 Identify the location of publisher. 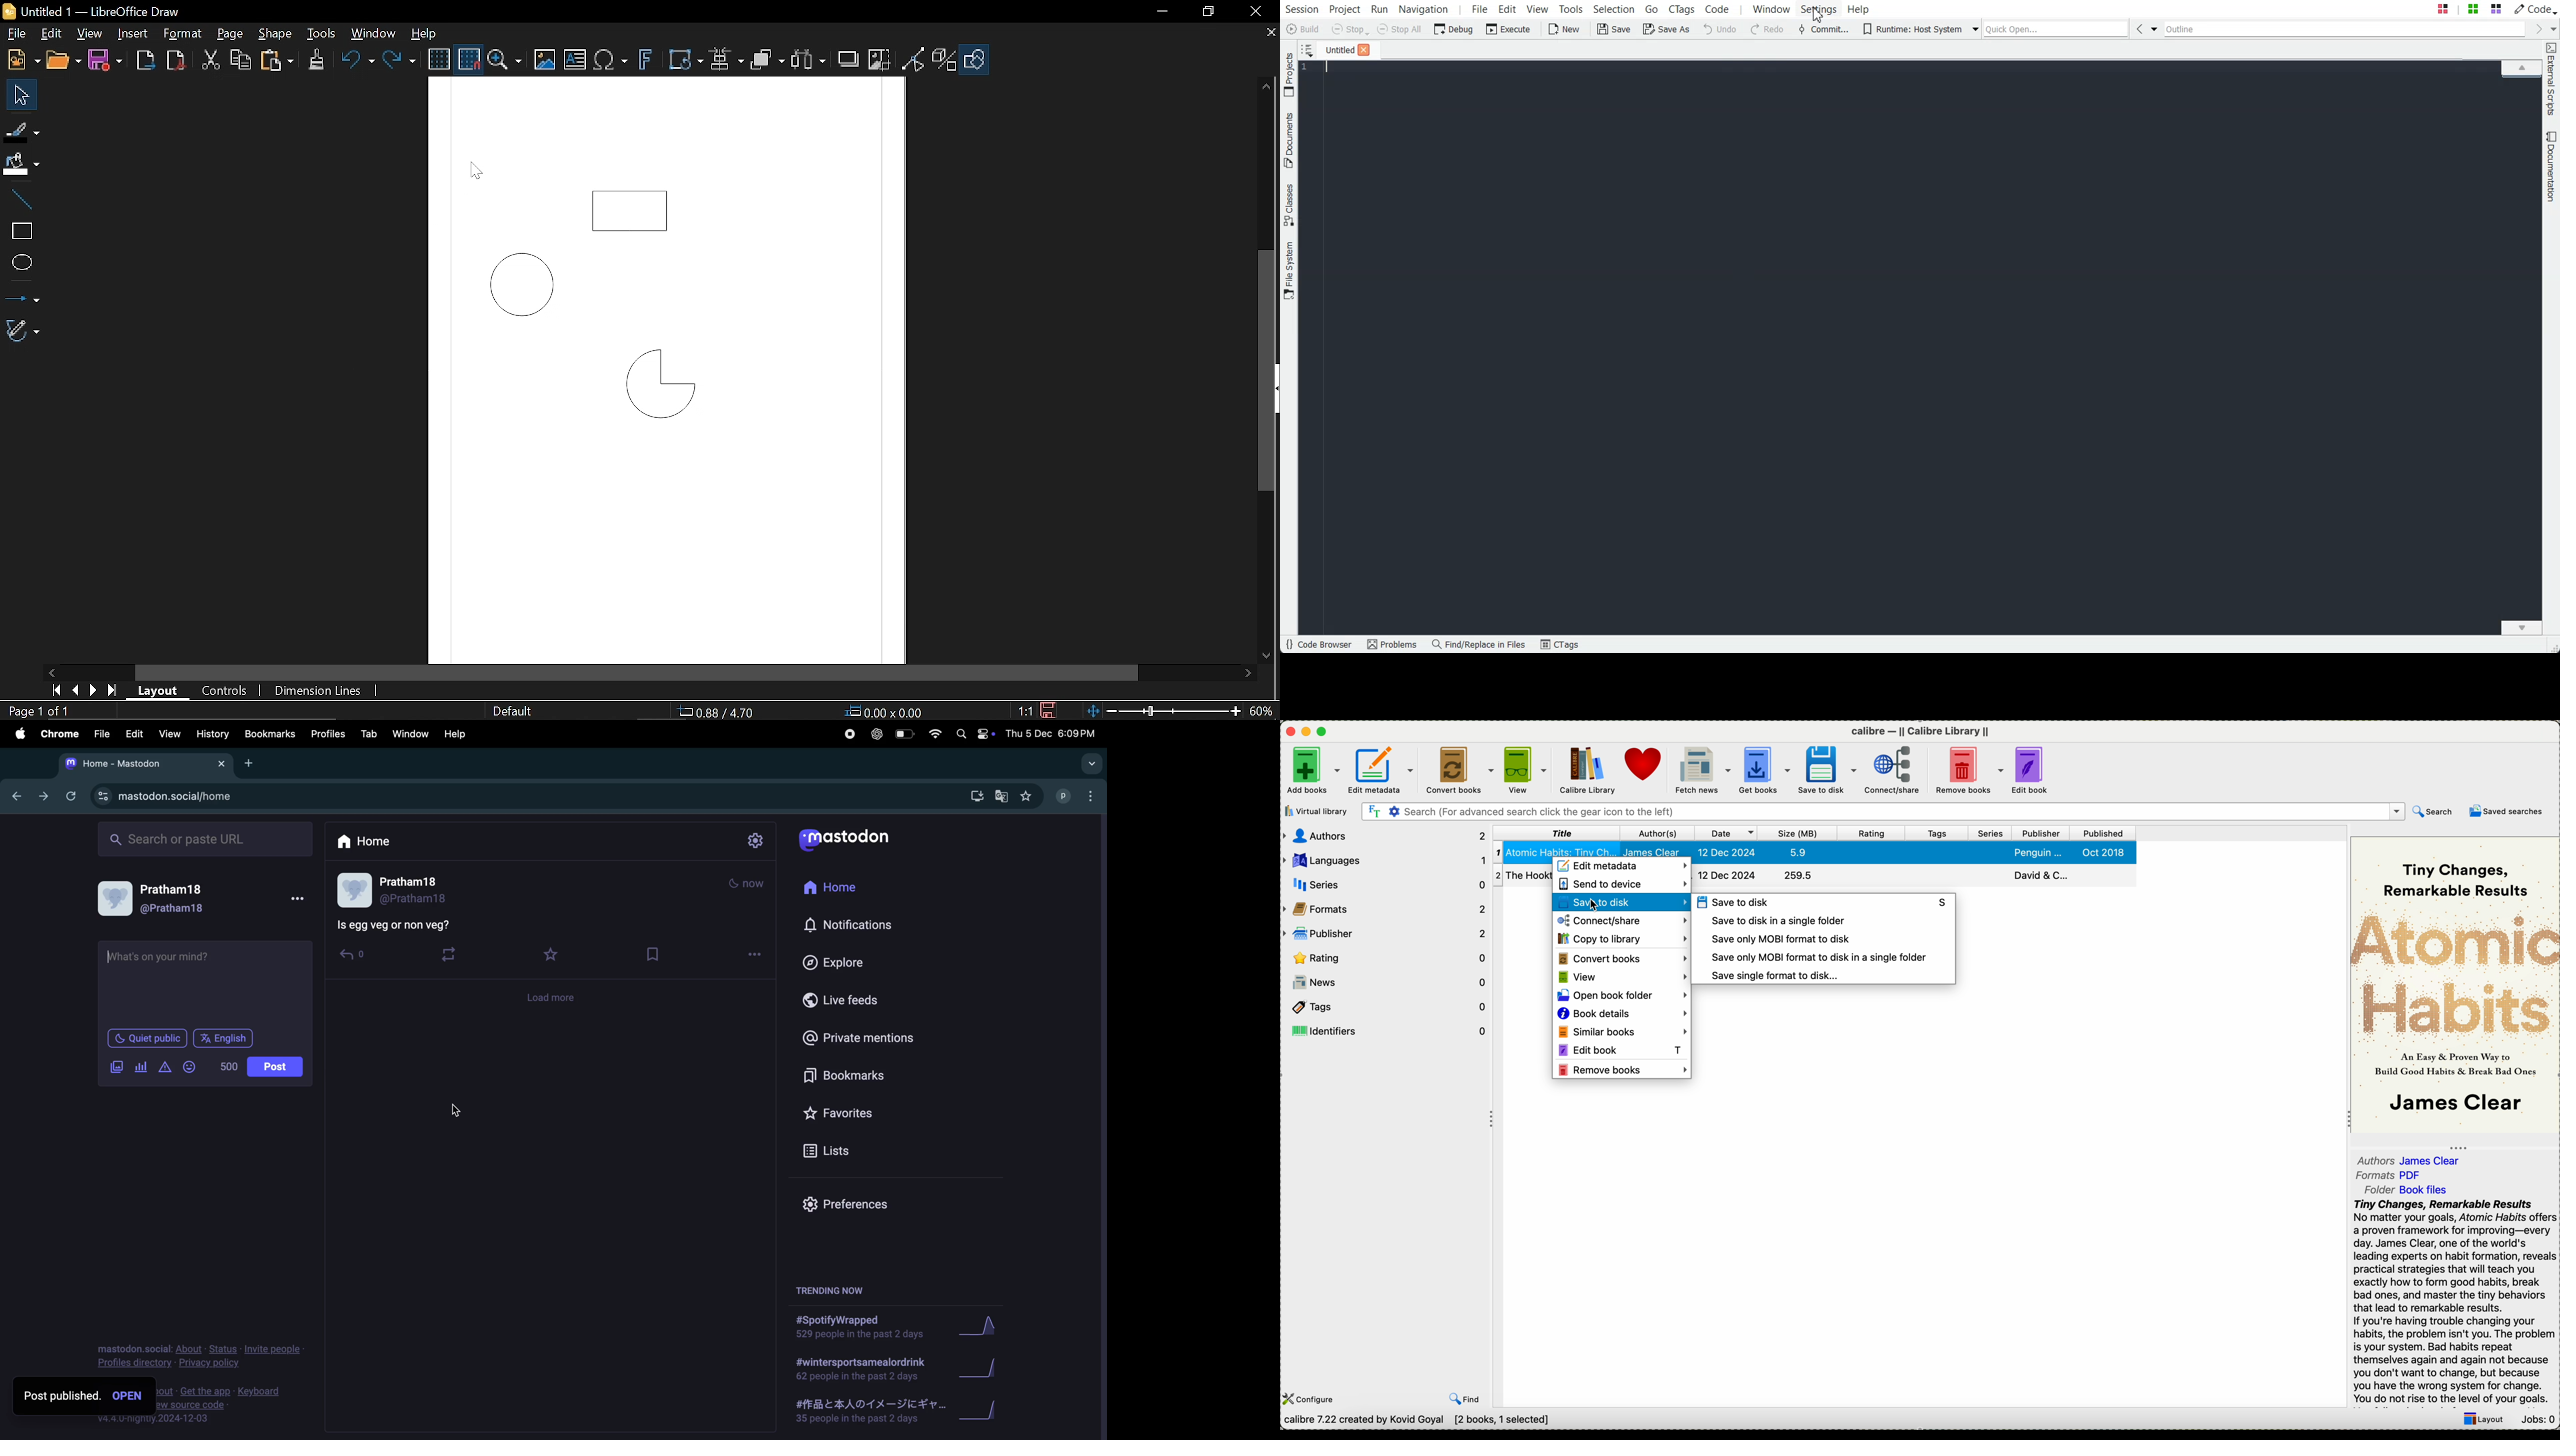
(1385, 934).